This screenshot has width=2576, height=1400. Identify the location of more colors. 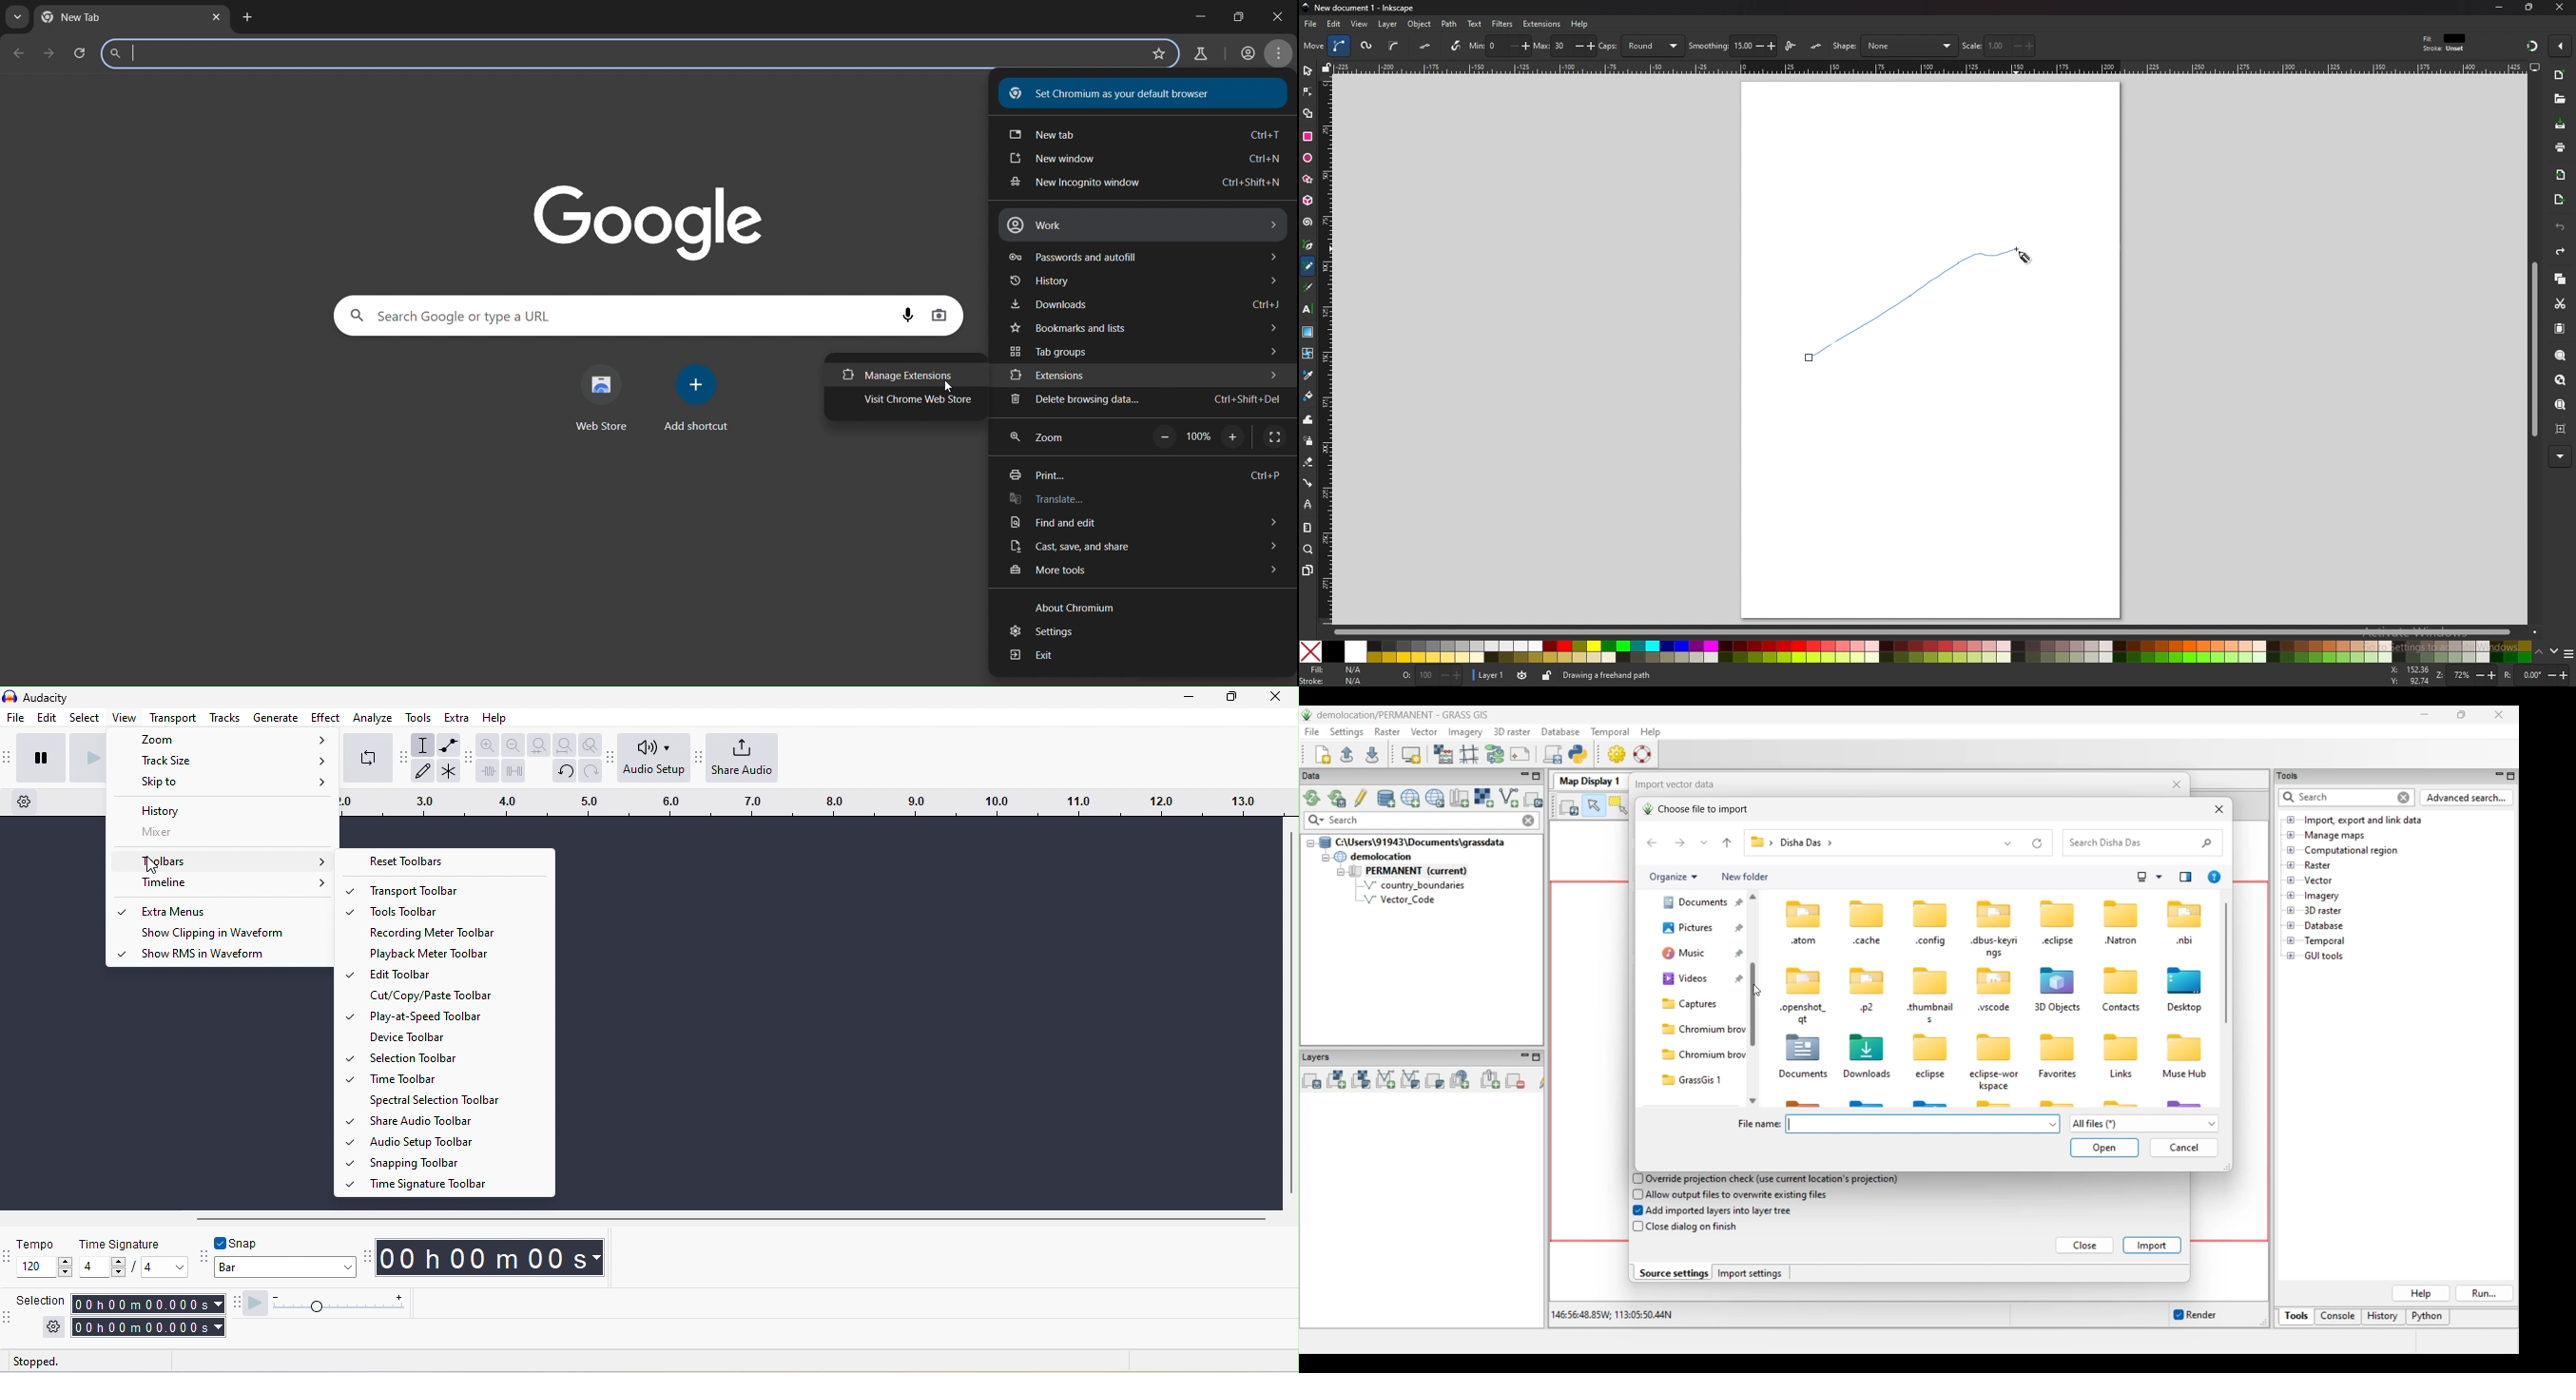
(2568, 654).